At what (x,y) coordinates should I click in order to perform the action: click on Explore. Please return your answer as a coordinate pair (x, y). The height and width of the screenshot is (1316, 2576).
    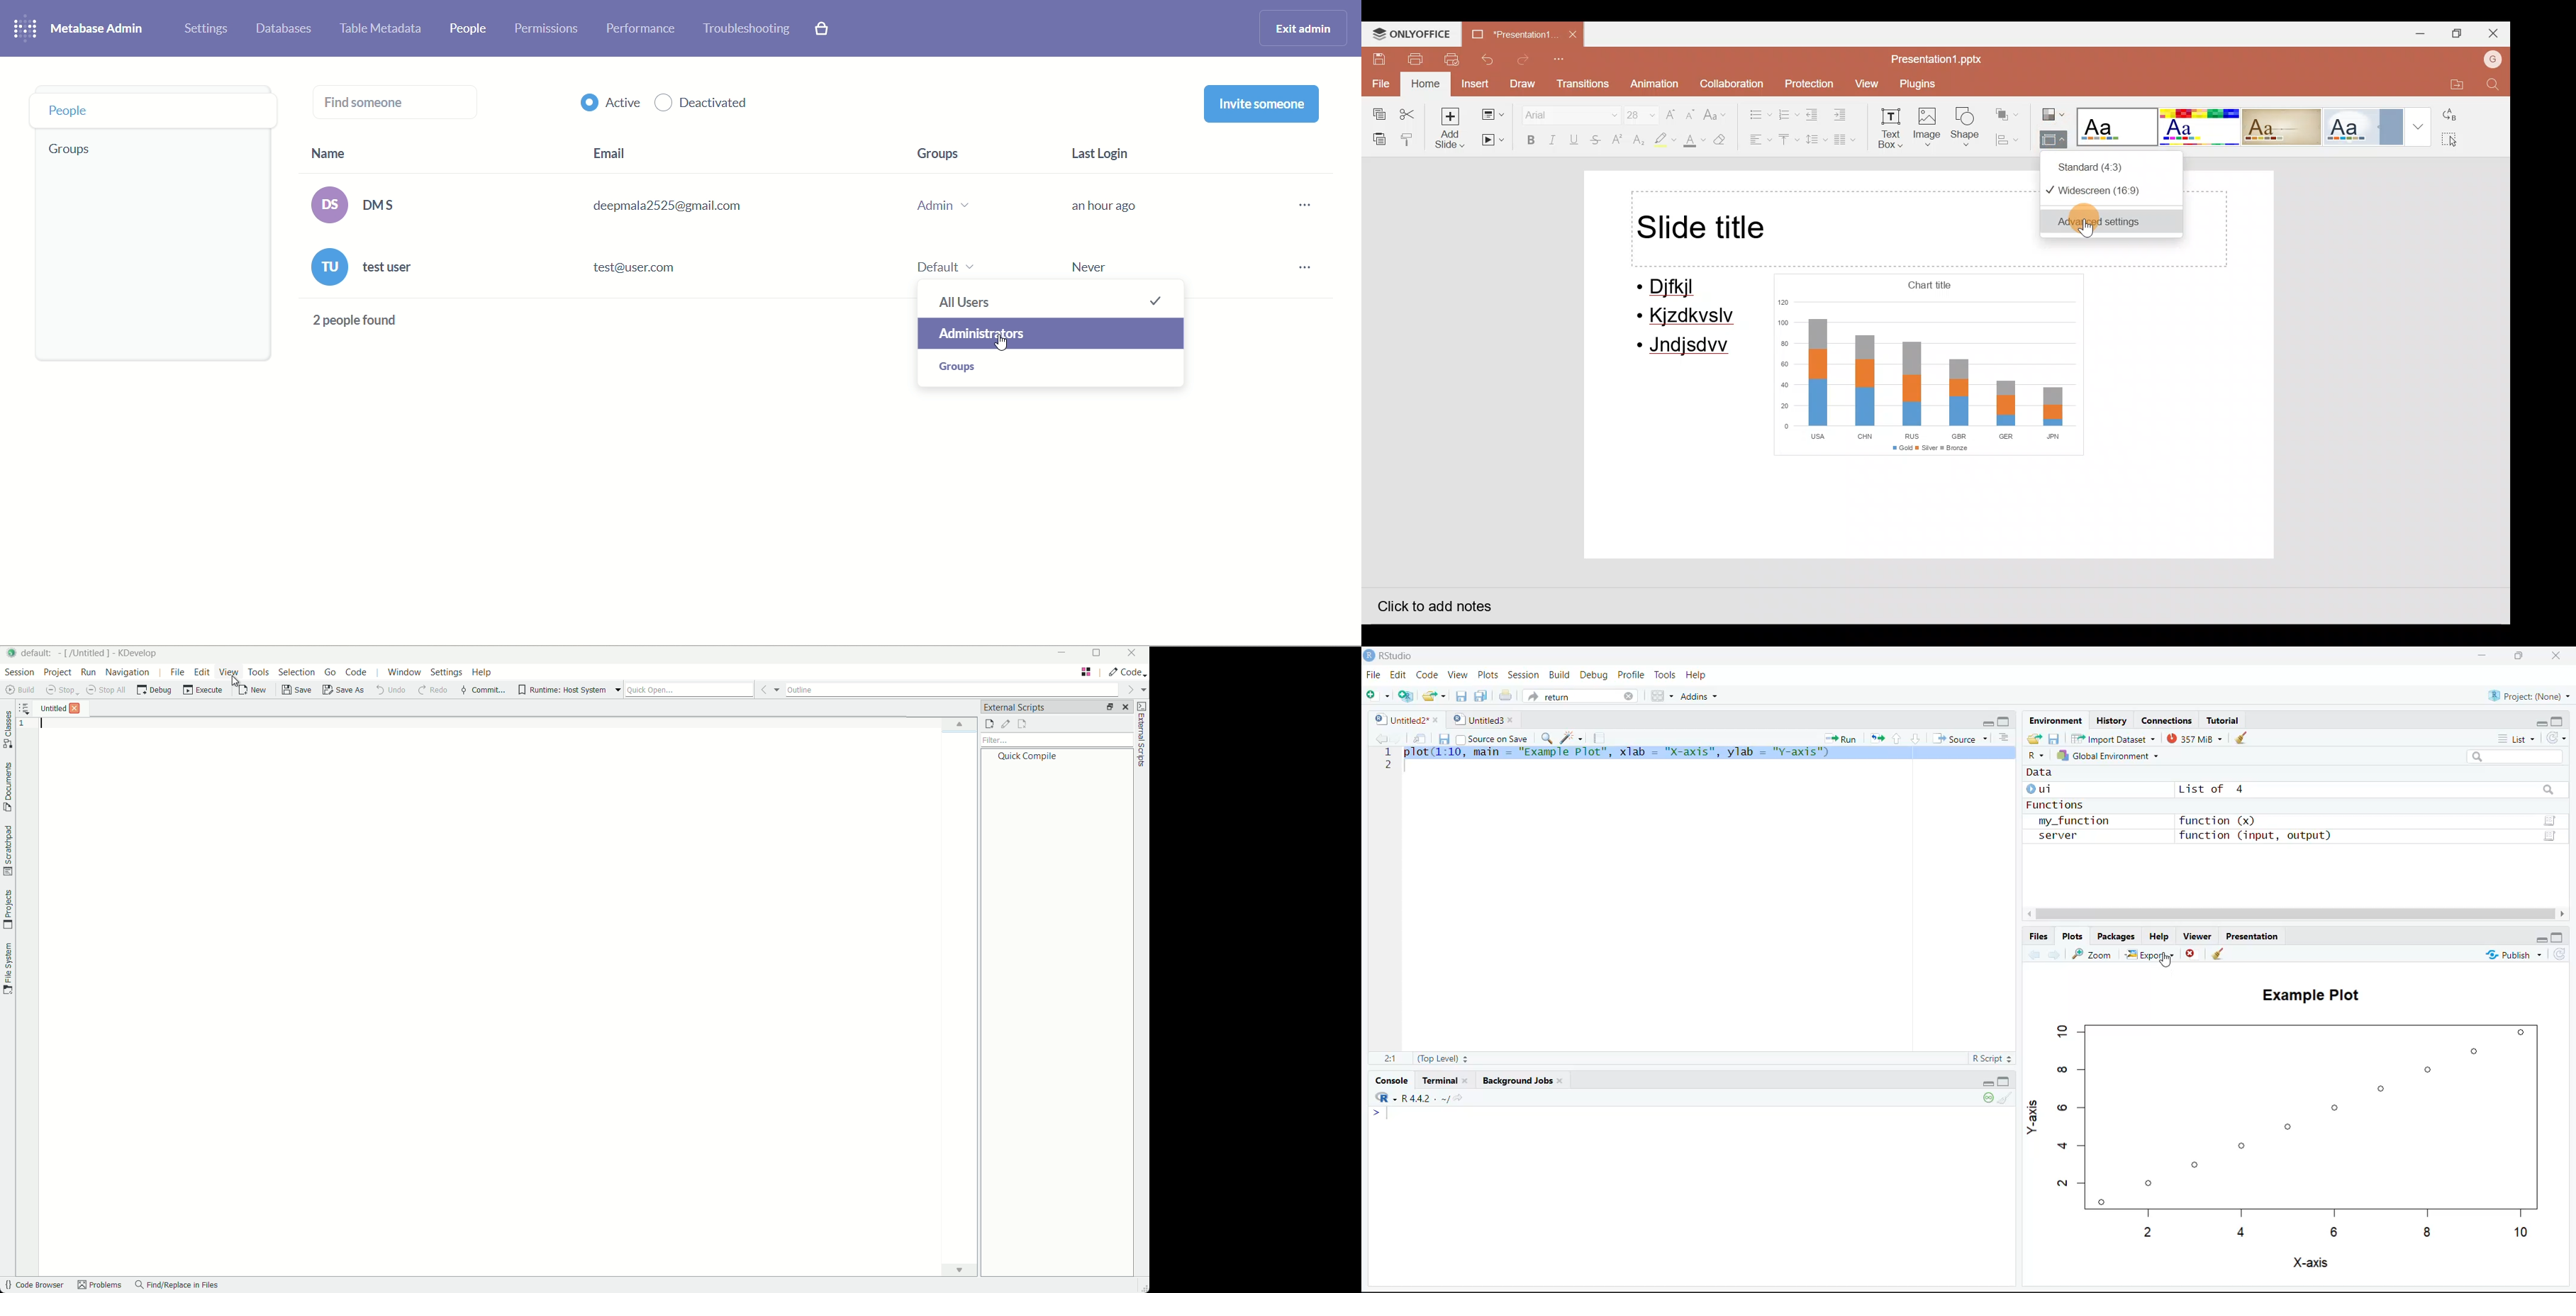
    Looking at the image, I should click on (2152, 953).